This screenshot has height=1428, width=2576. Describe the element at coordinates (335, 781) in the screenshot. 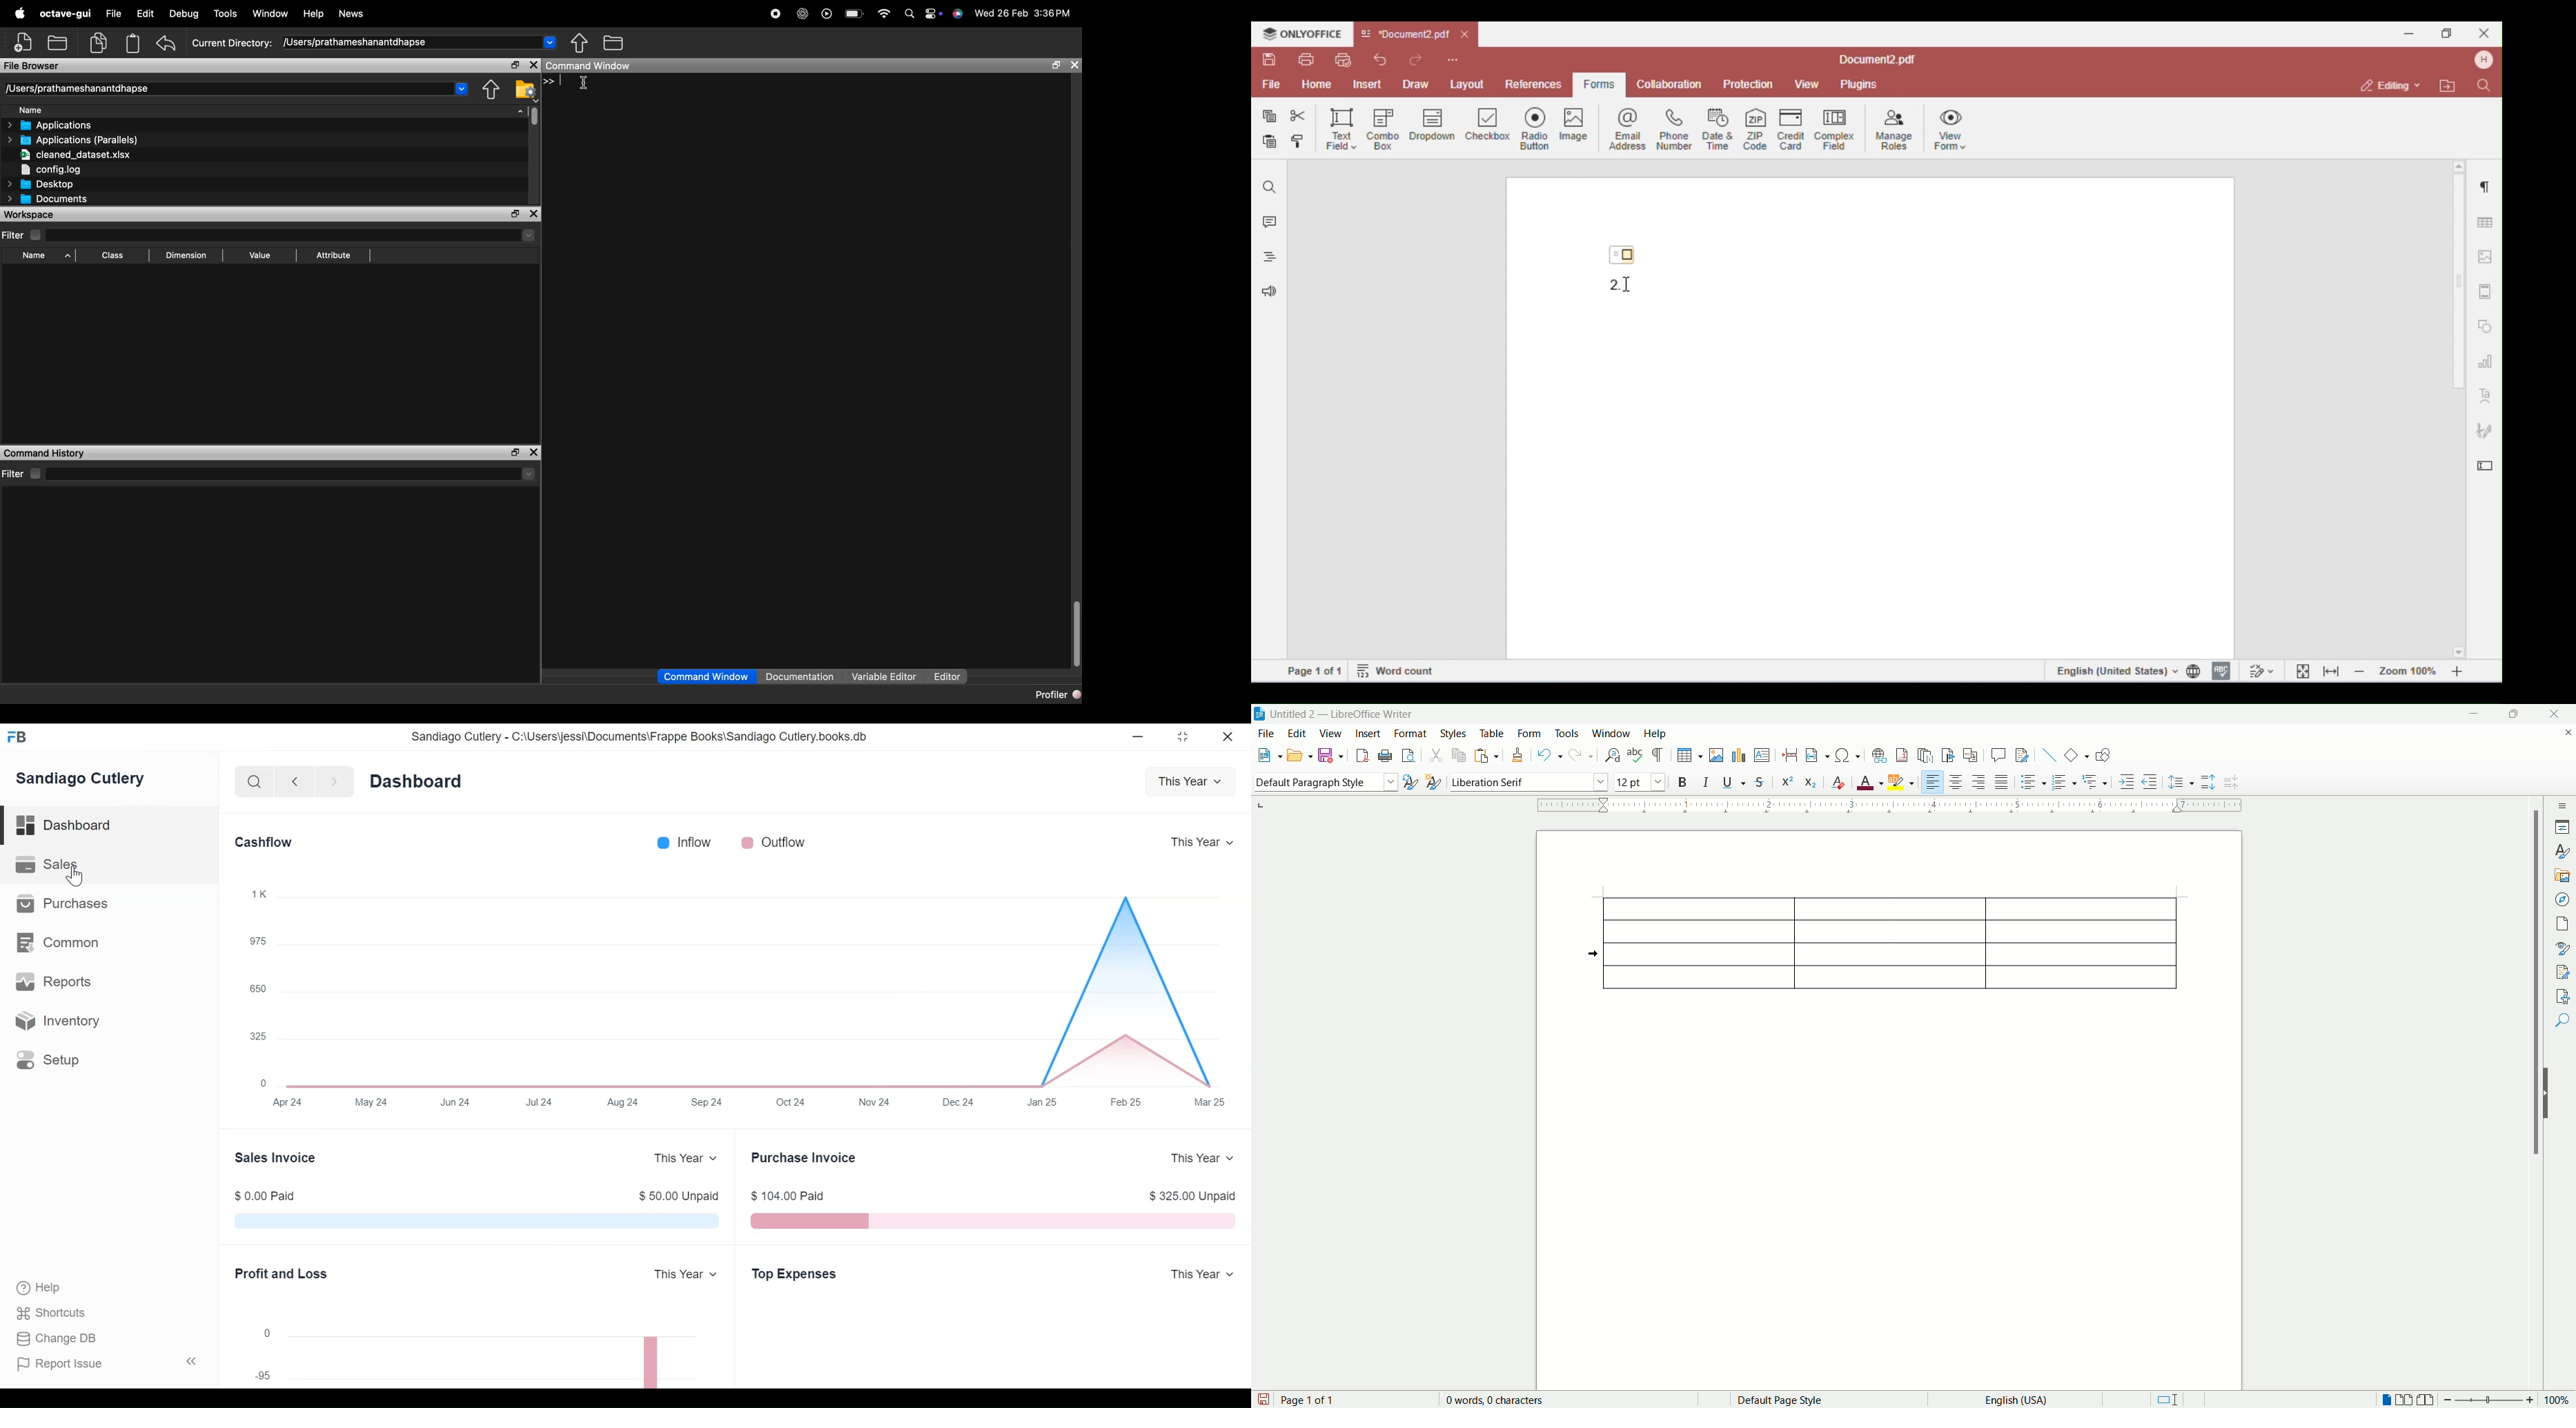

I see `forward` at that location.